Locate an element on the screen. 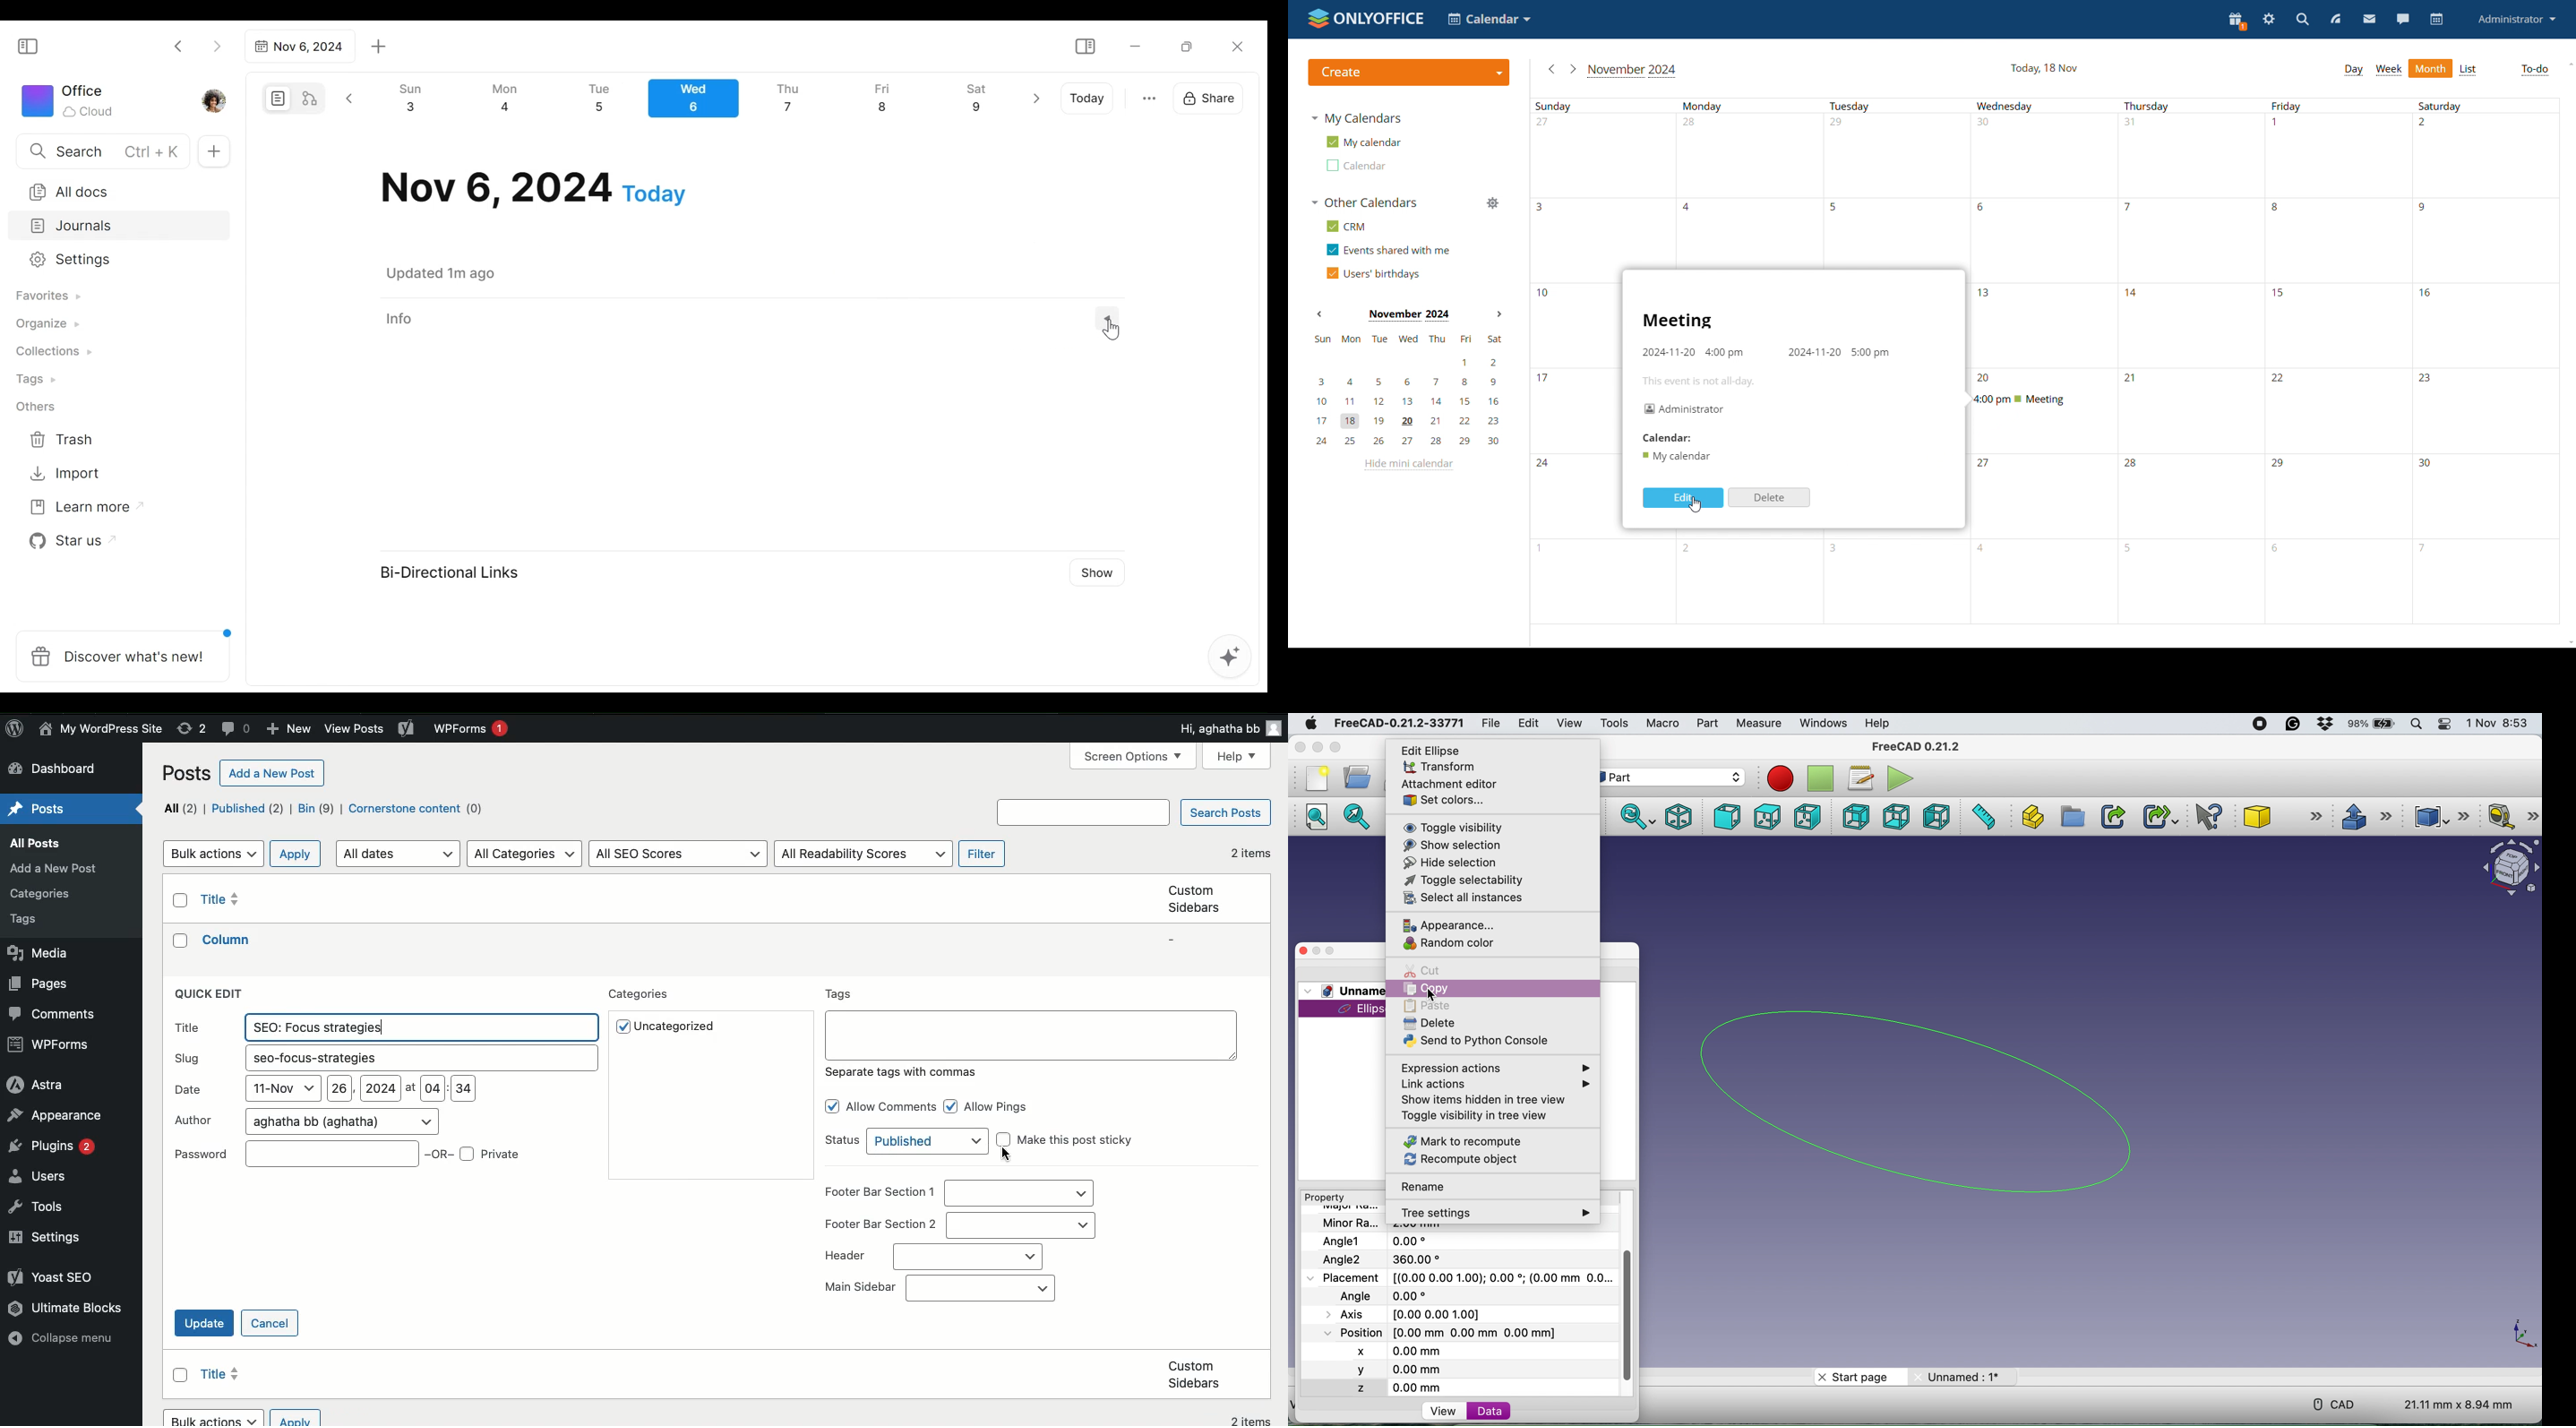 The height and width of the screenshot is (1428, 2576). y is located at coordinates (1382, 1369).